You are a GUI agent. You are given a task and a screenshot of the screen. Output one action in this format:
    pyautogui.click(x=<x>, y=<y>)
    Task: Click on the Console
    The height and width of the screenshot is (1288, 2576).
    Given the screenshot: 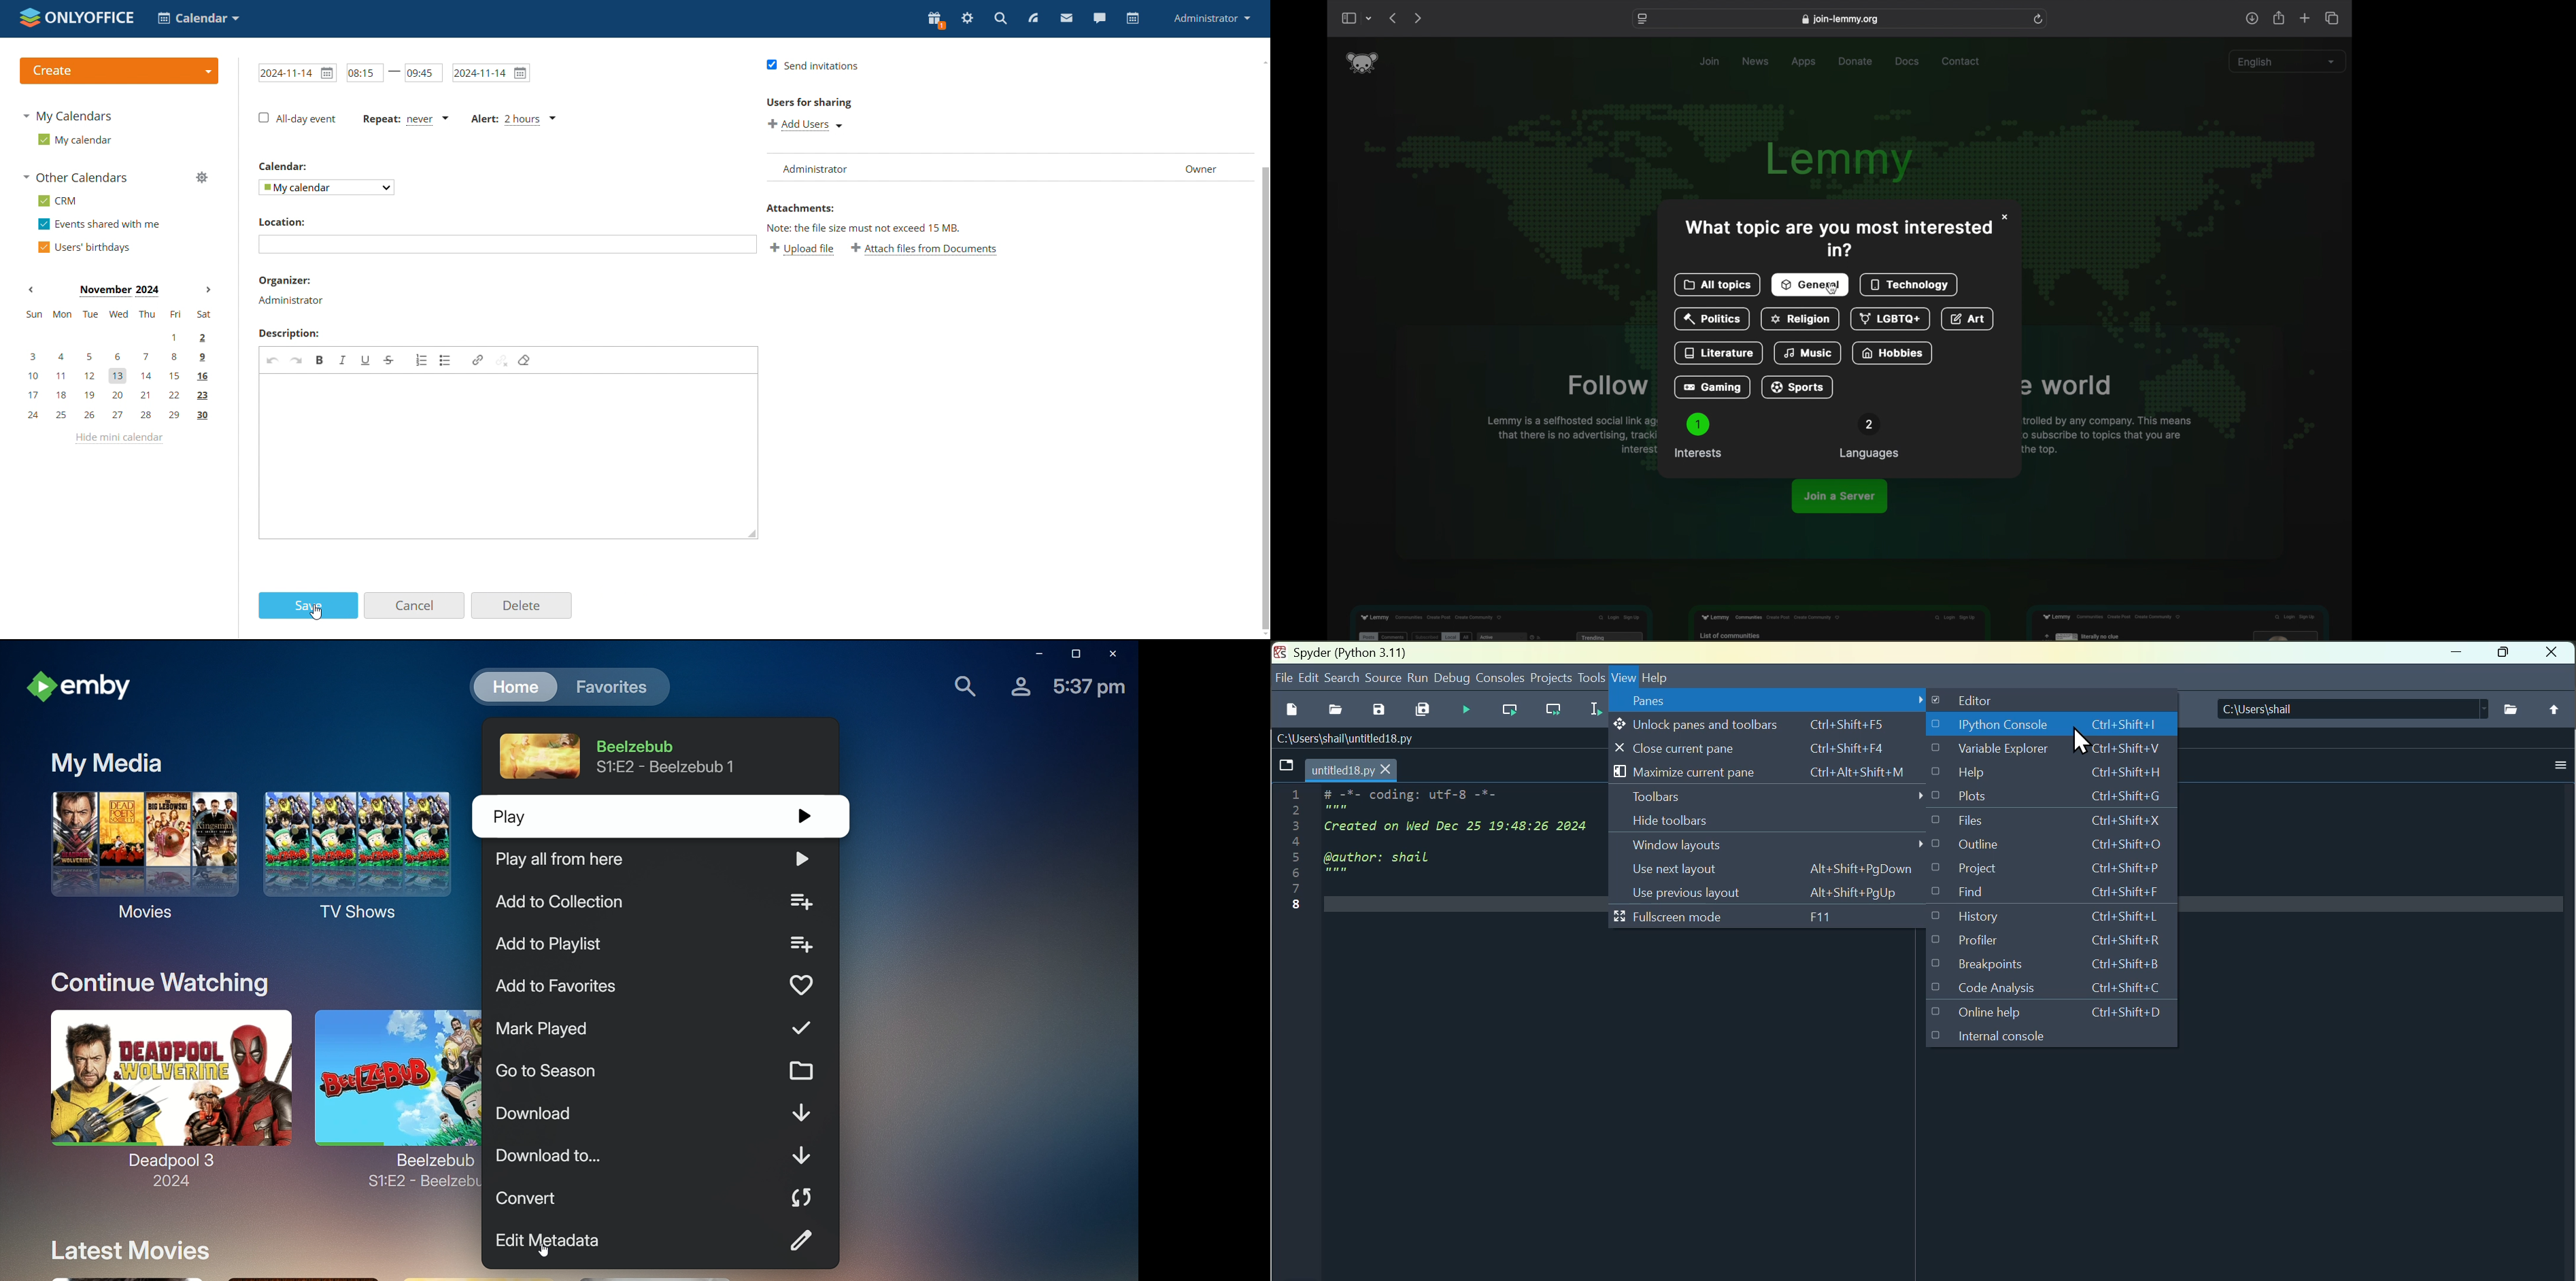 What is the action you would take?
    pyautogui.click(x=1501, y=677)
    